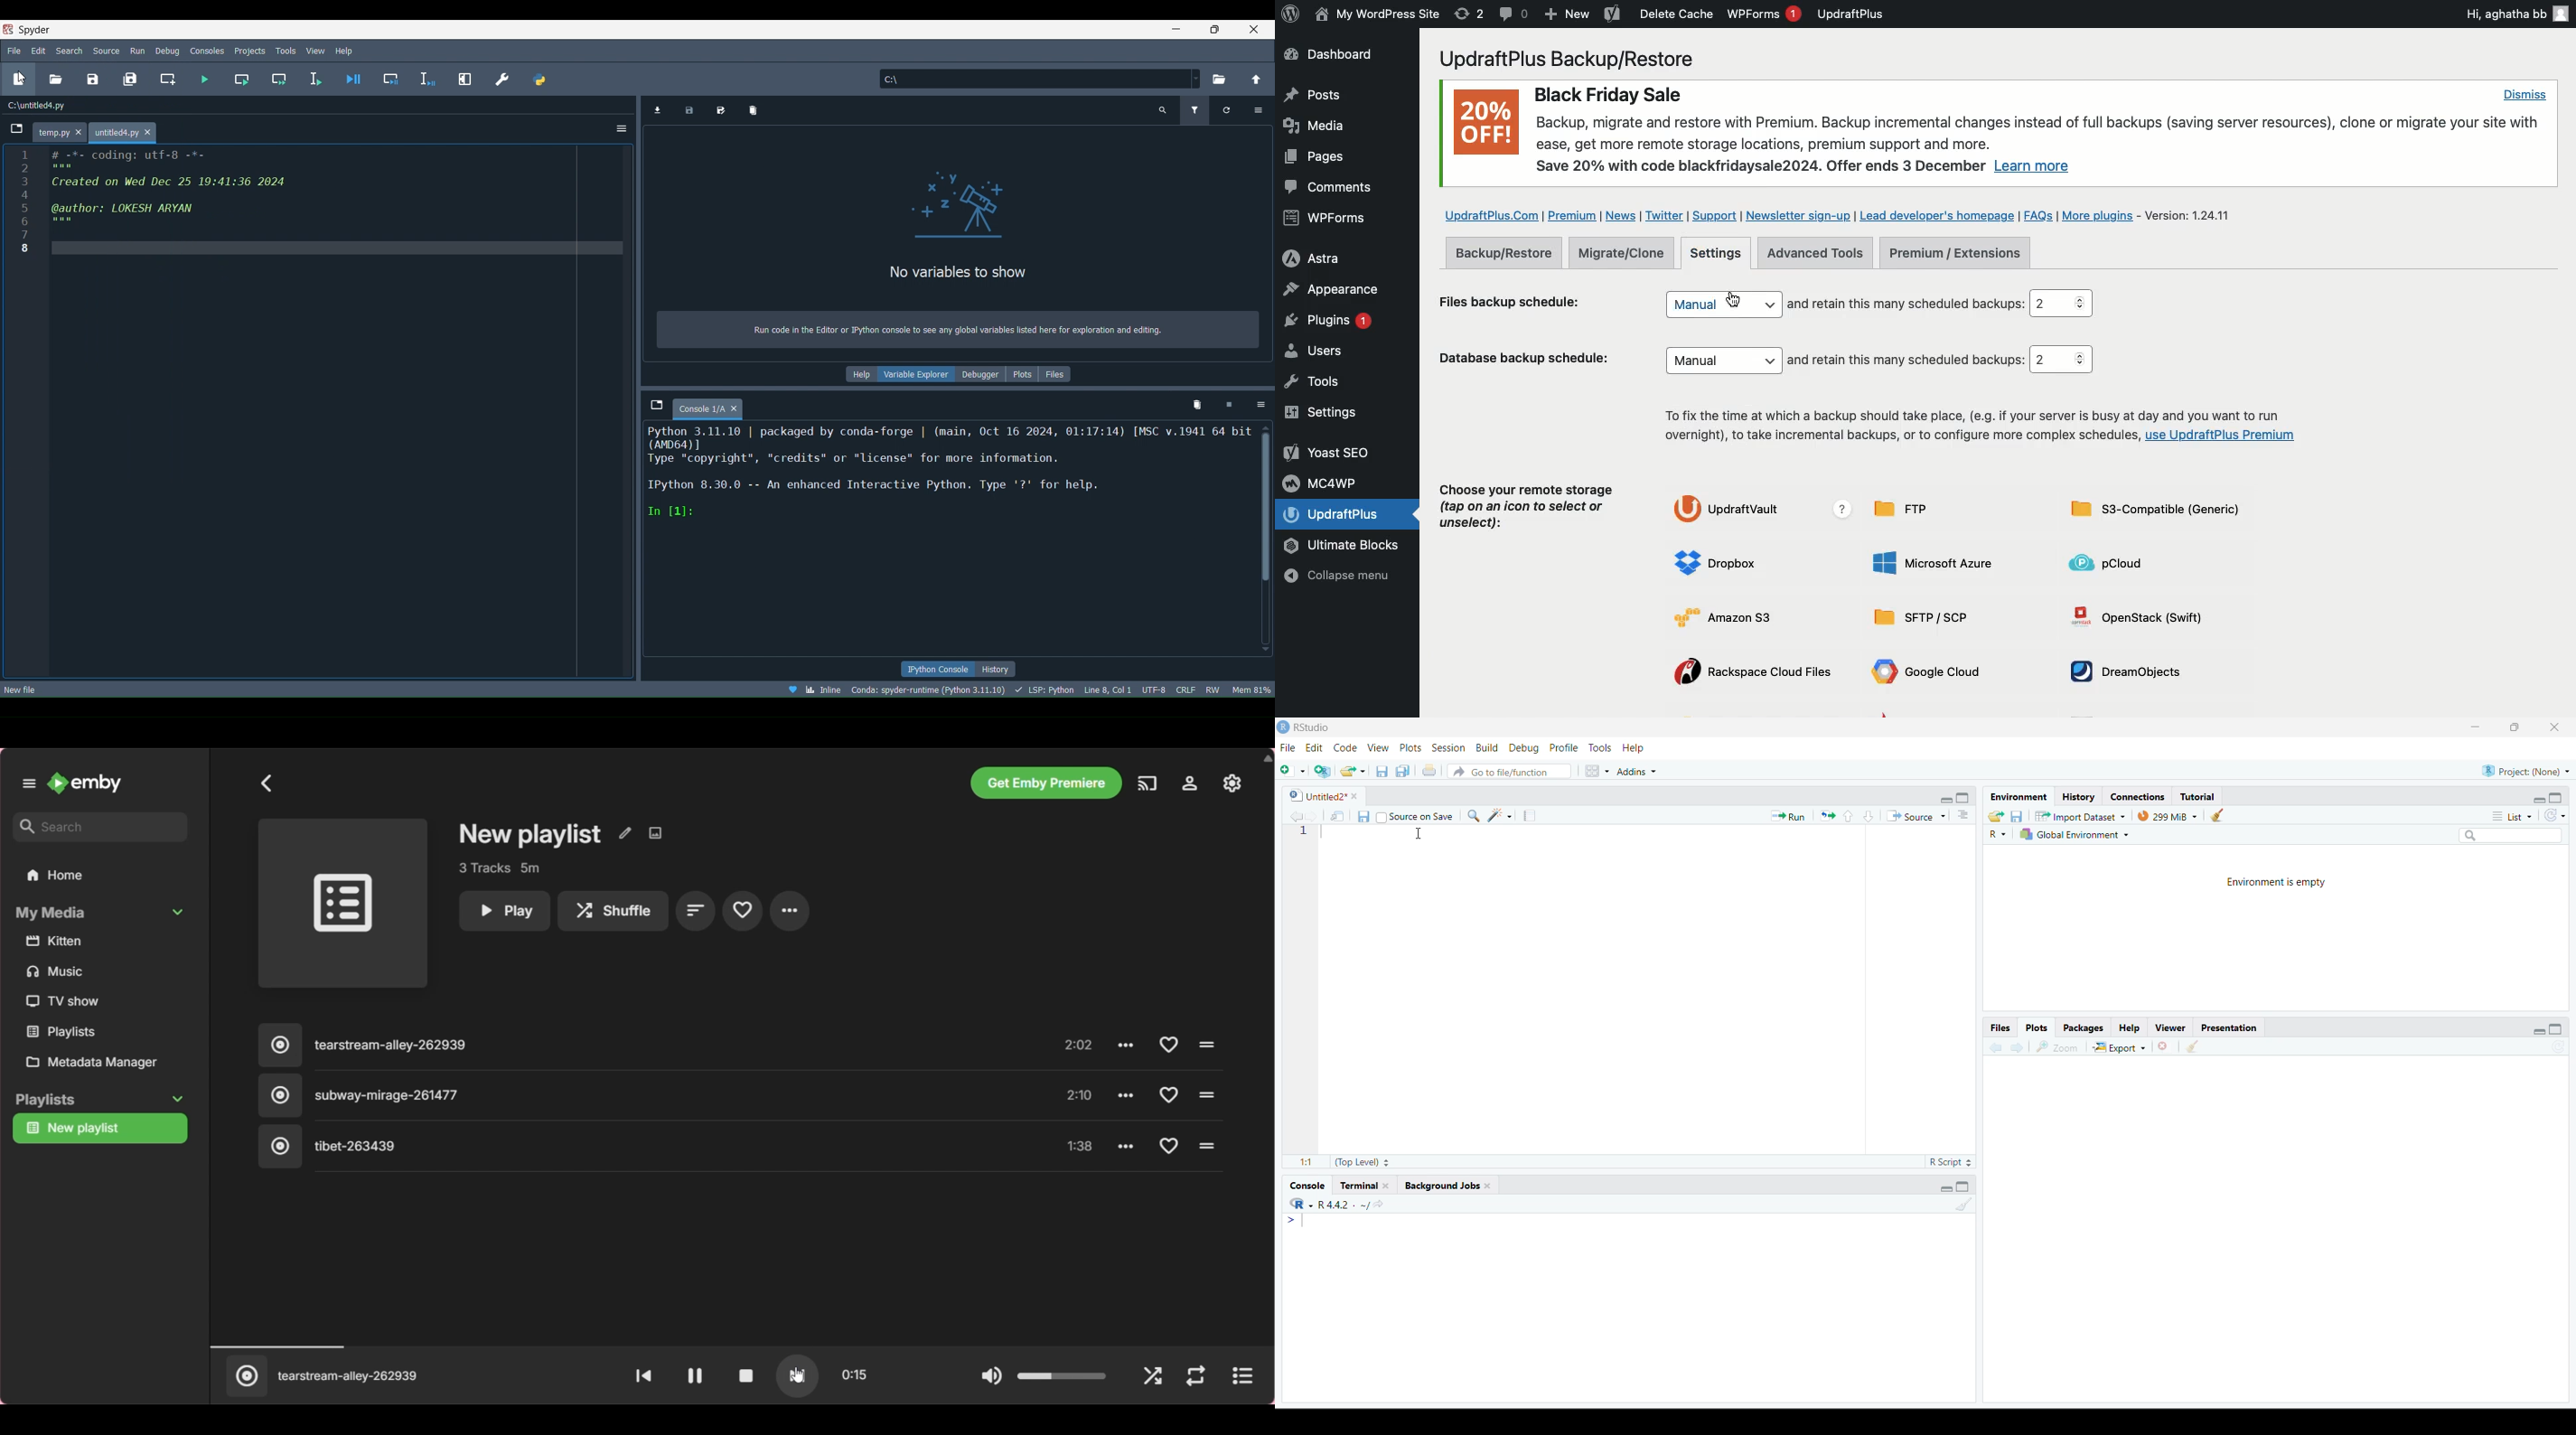 The height and width of the screenshot is (1456, 2576). Describe the element at coordinates (1795, 215) in the screenshot. I see `Newsletter sign up` at that location.